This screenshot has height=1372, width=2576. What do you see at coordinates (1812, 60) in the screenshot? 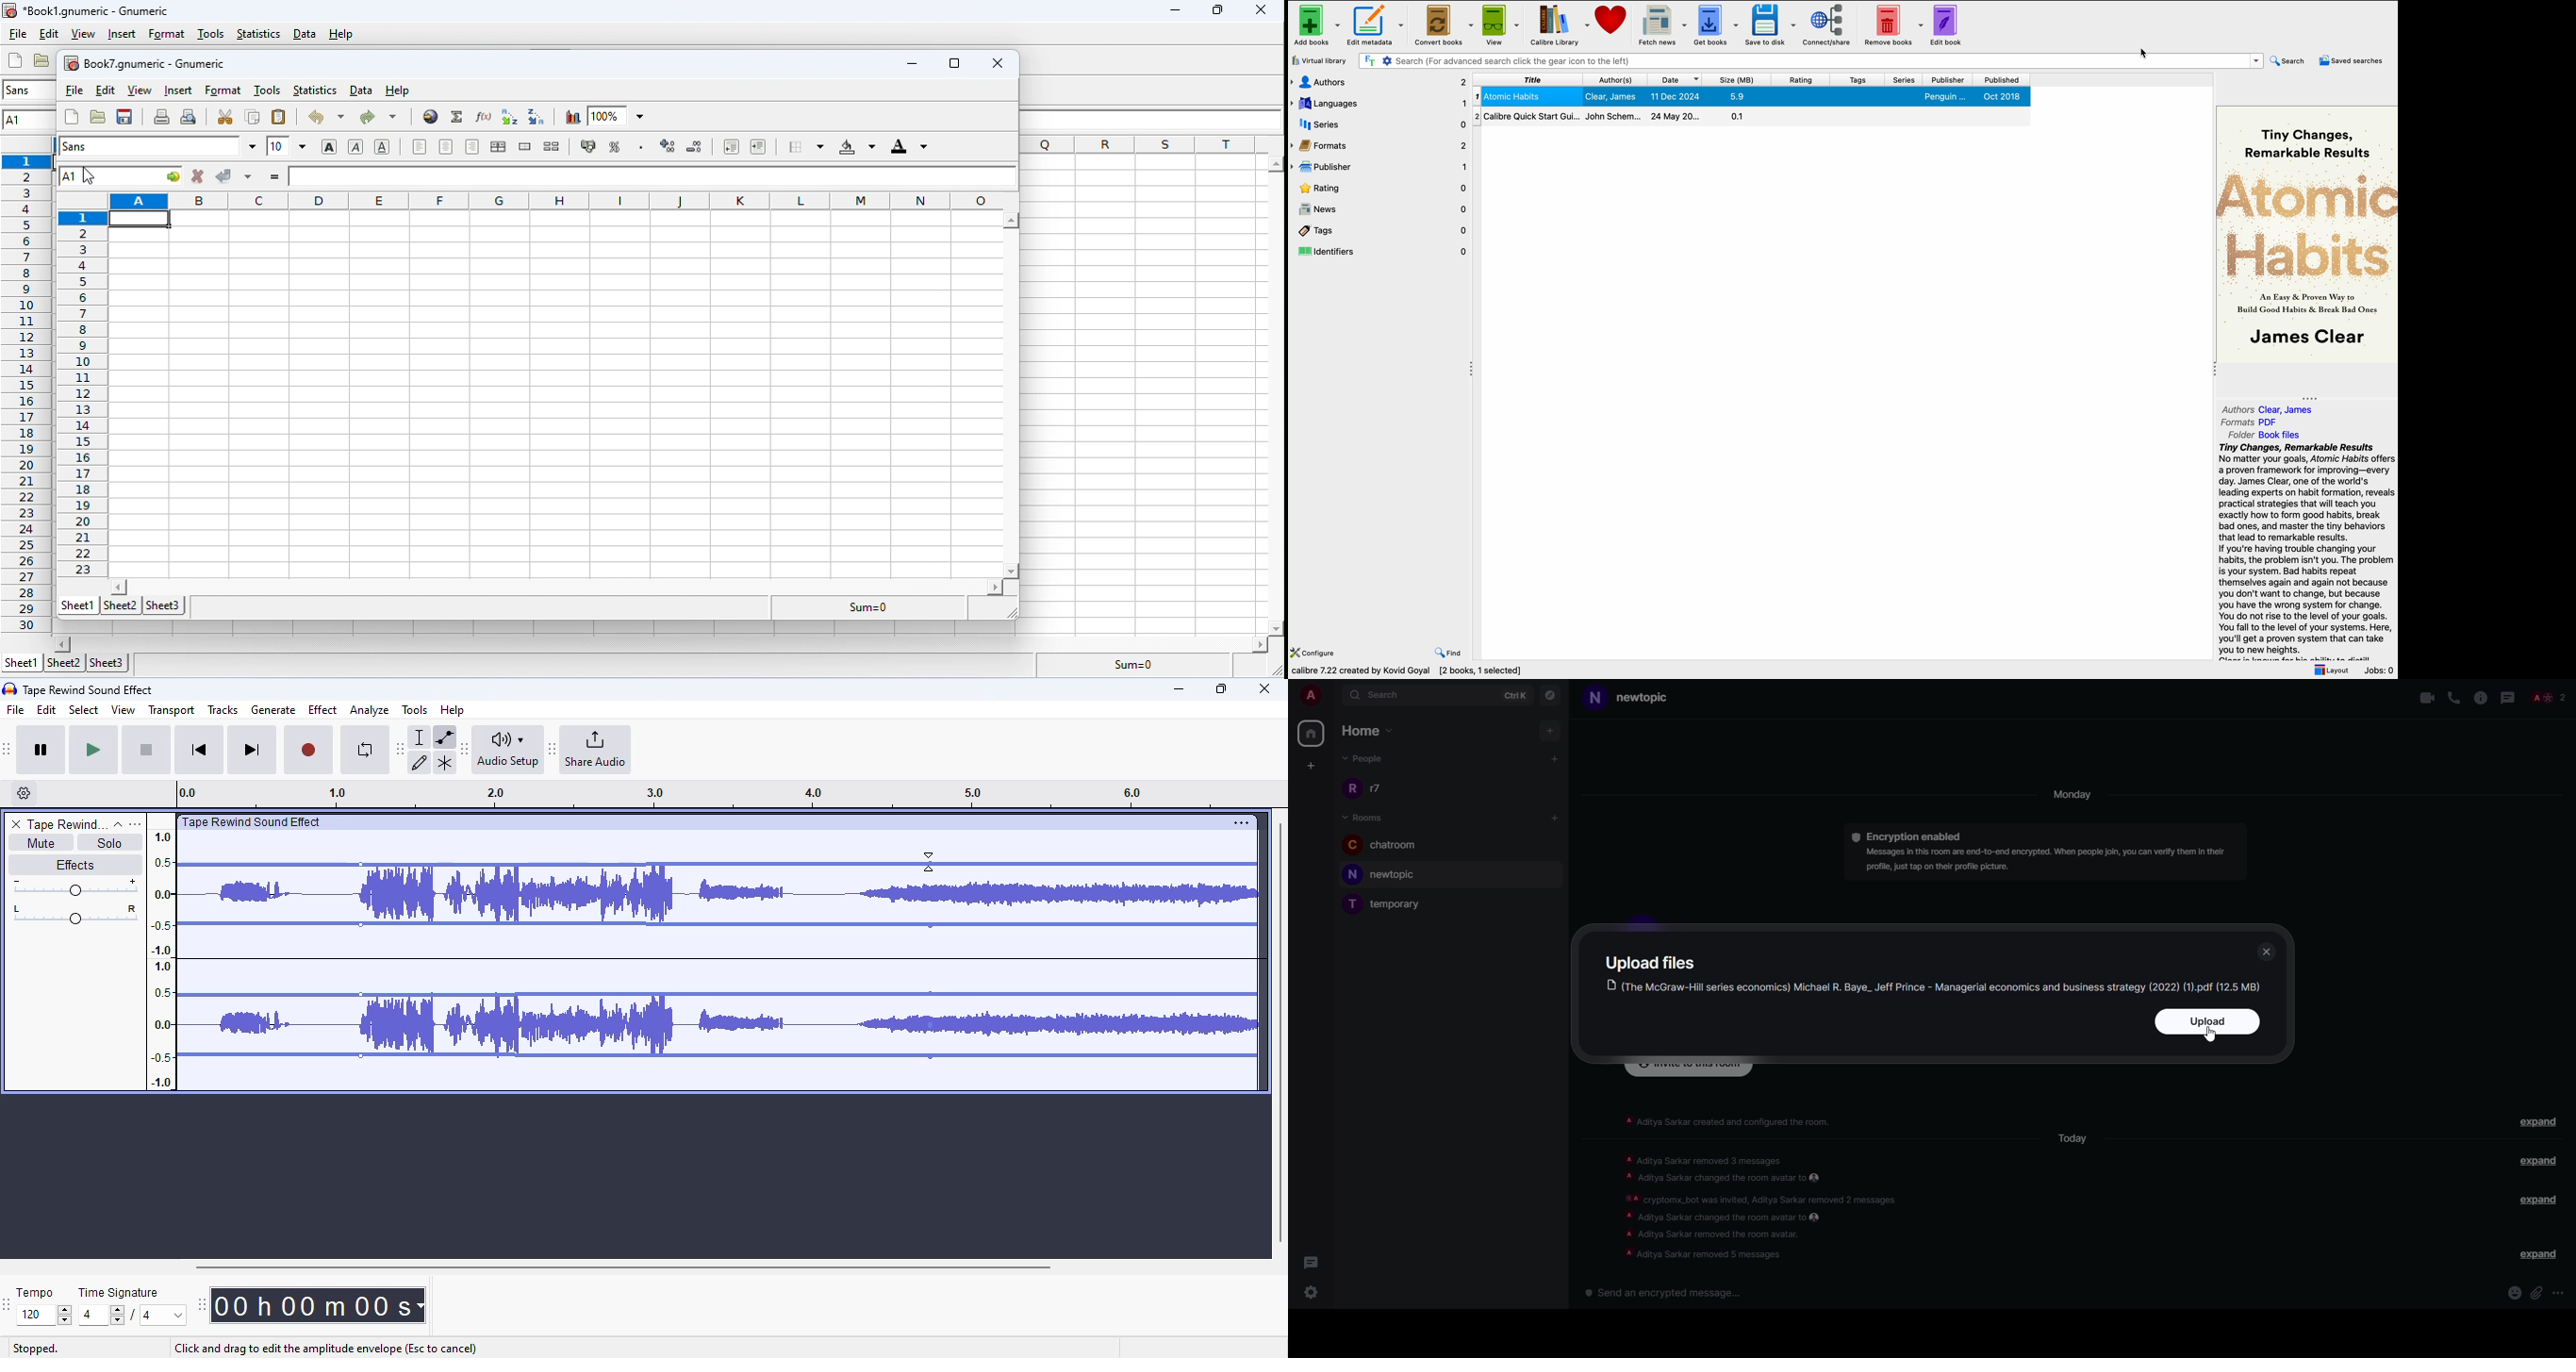
I see `search bar` at bounding box center [1812, 60].